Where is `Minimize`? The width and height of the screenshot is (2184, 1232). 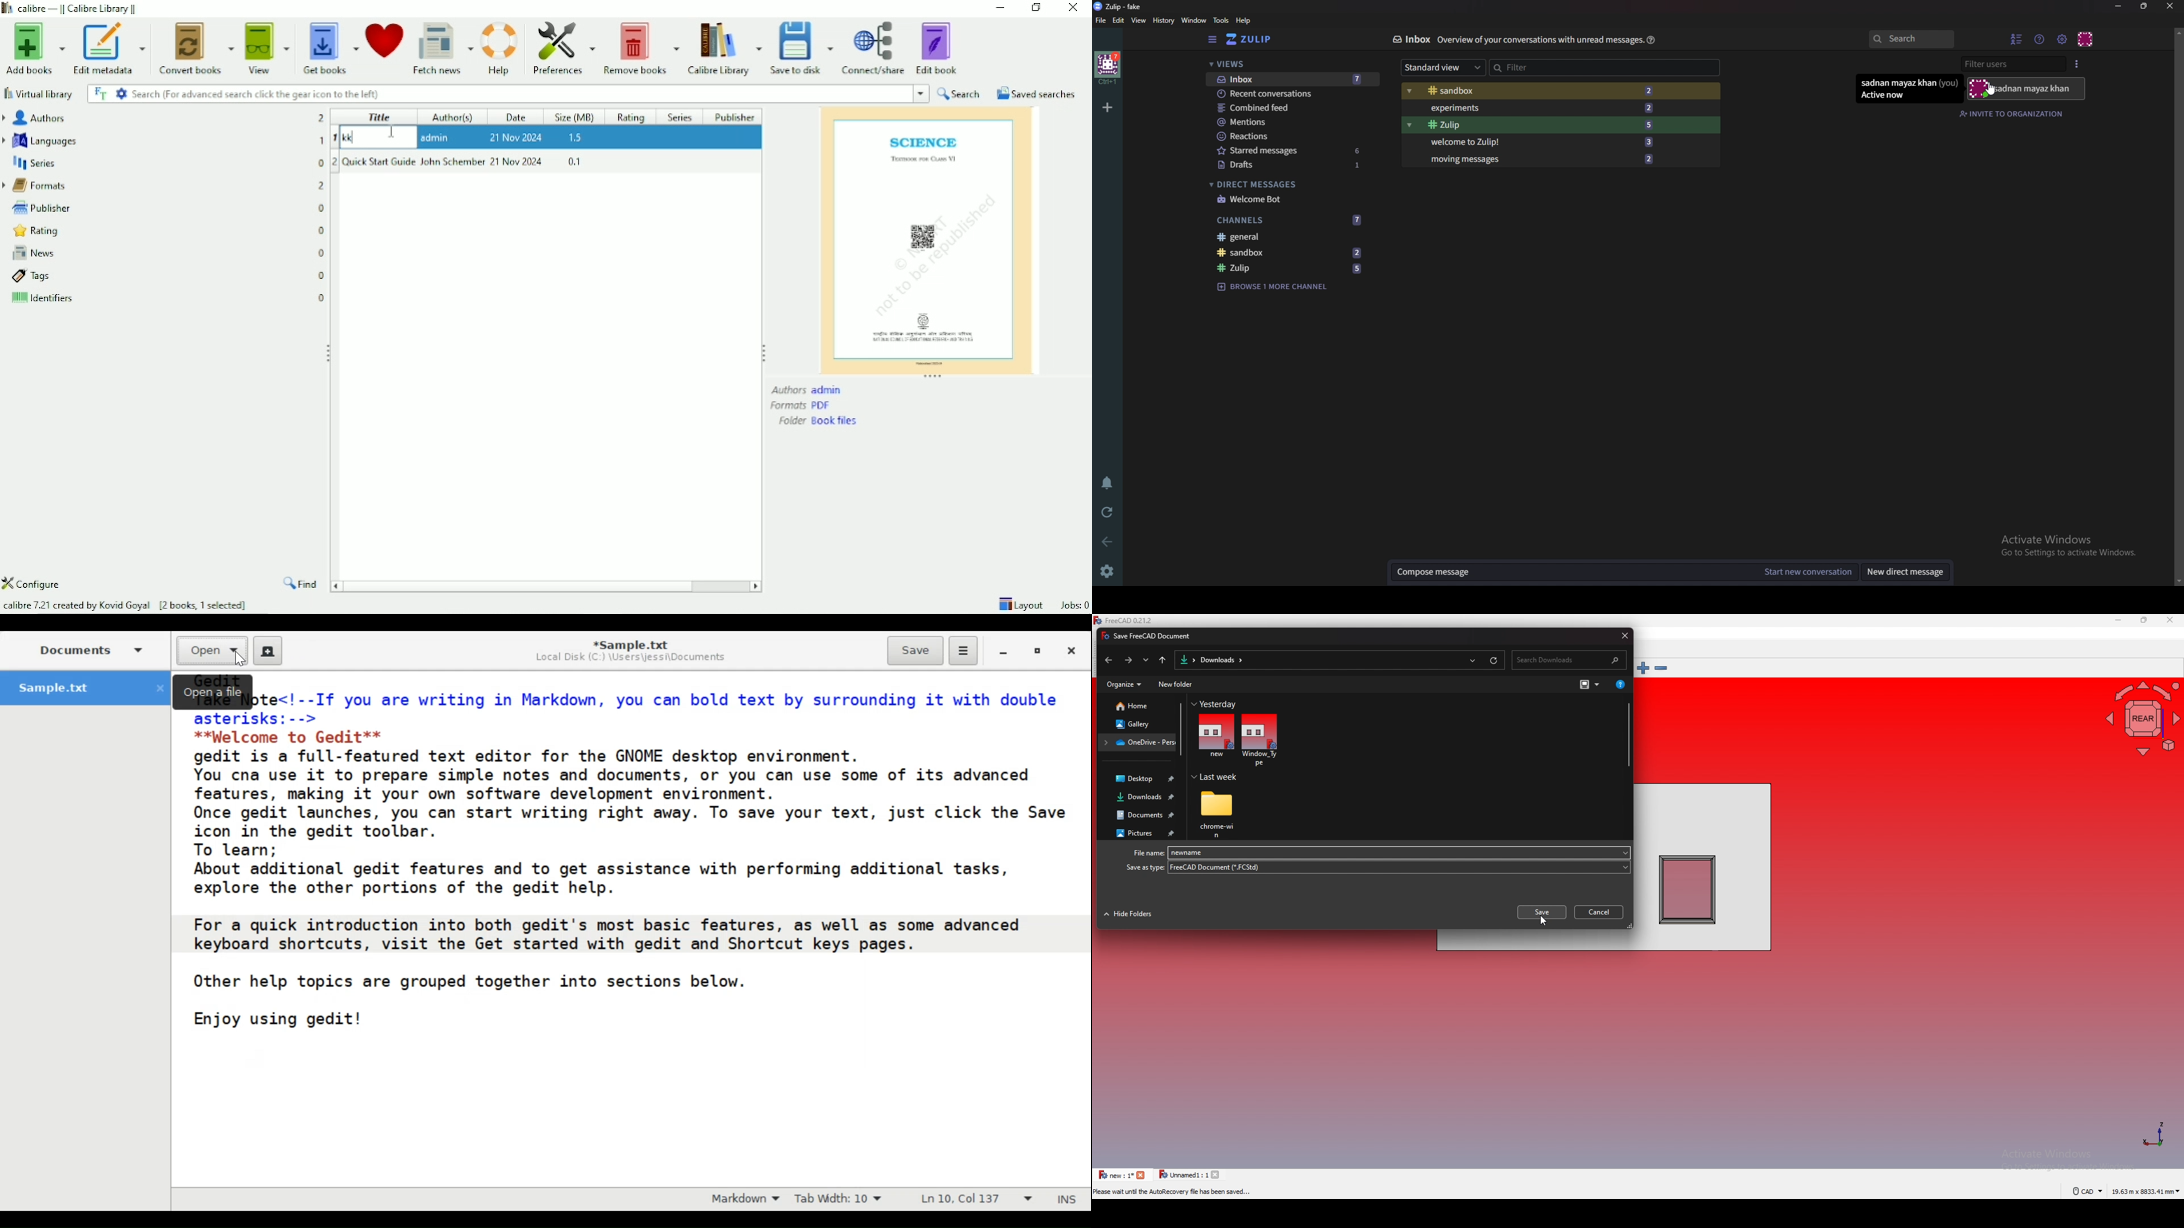
Minimize is located at coordinates (2118, 7).